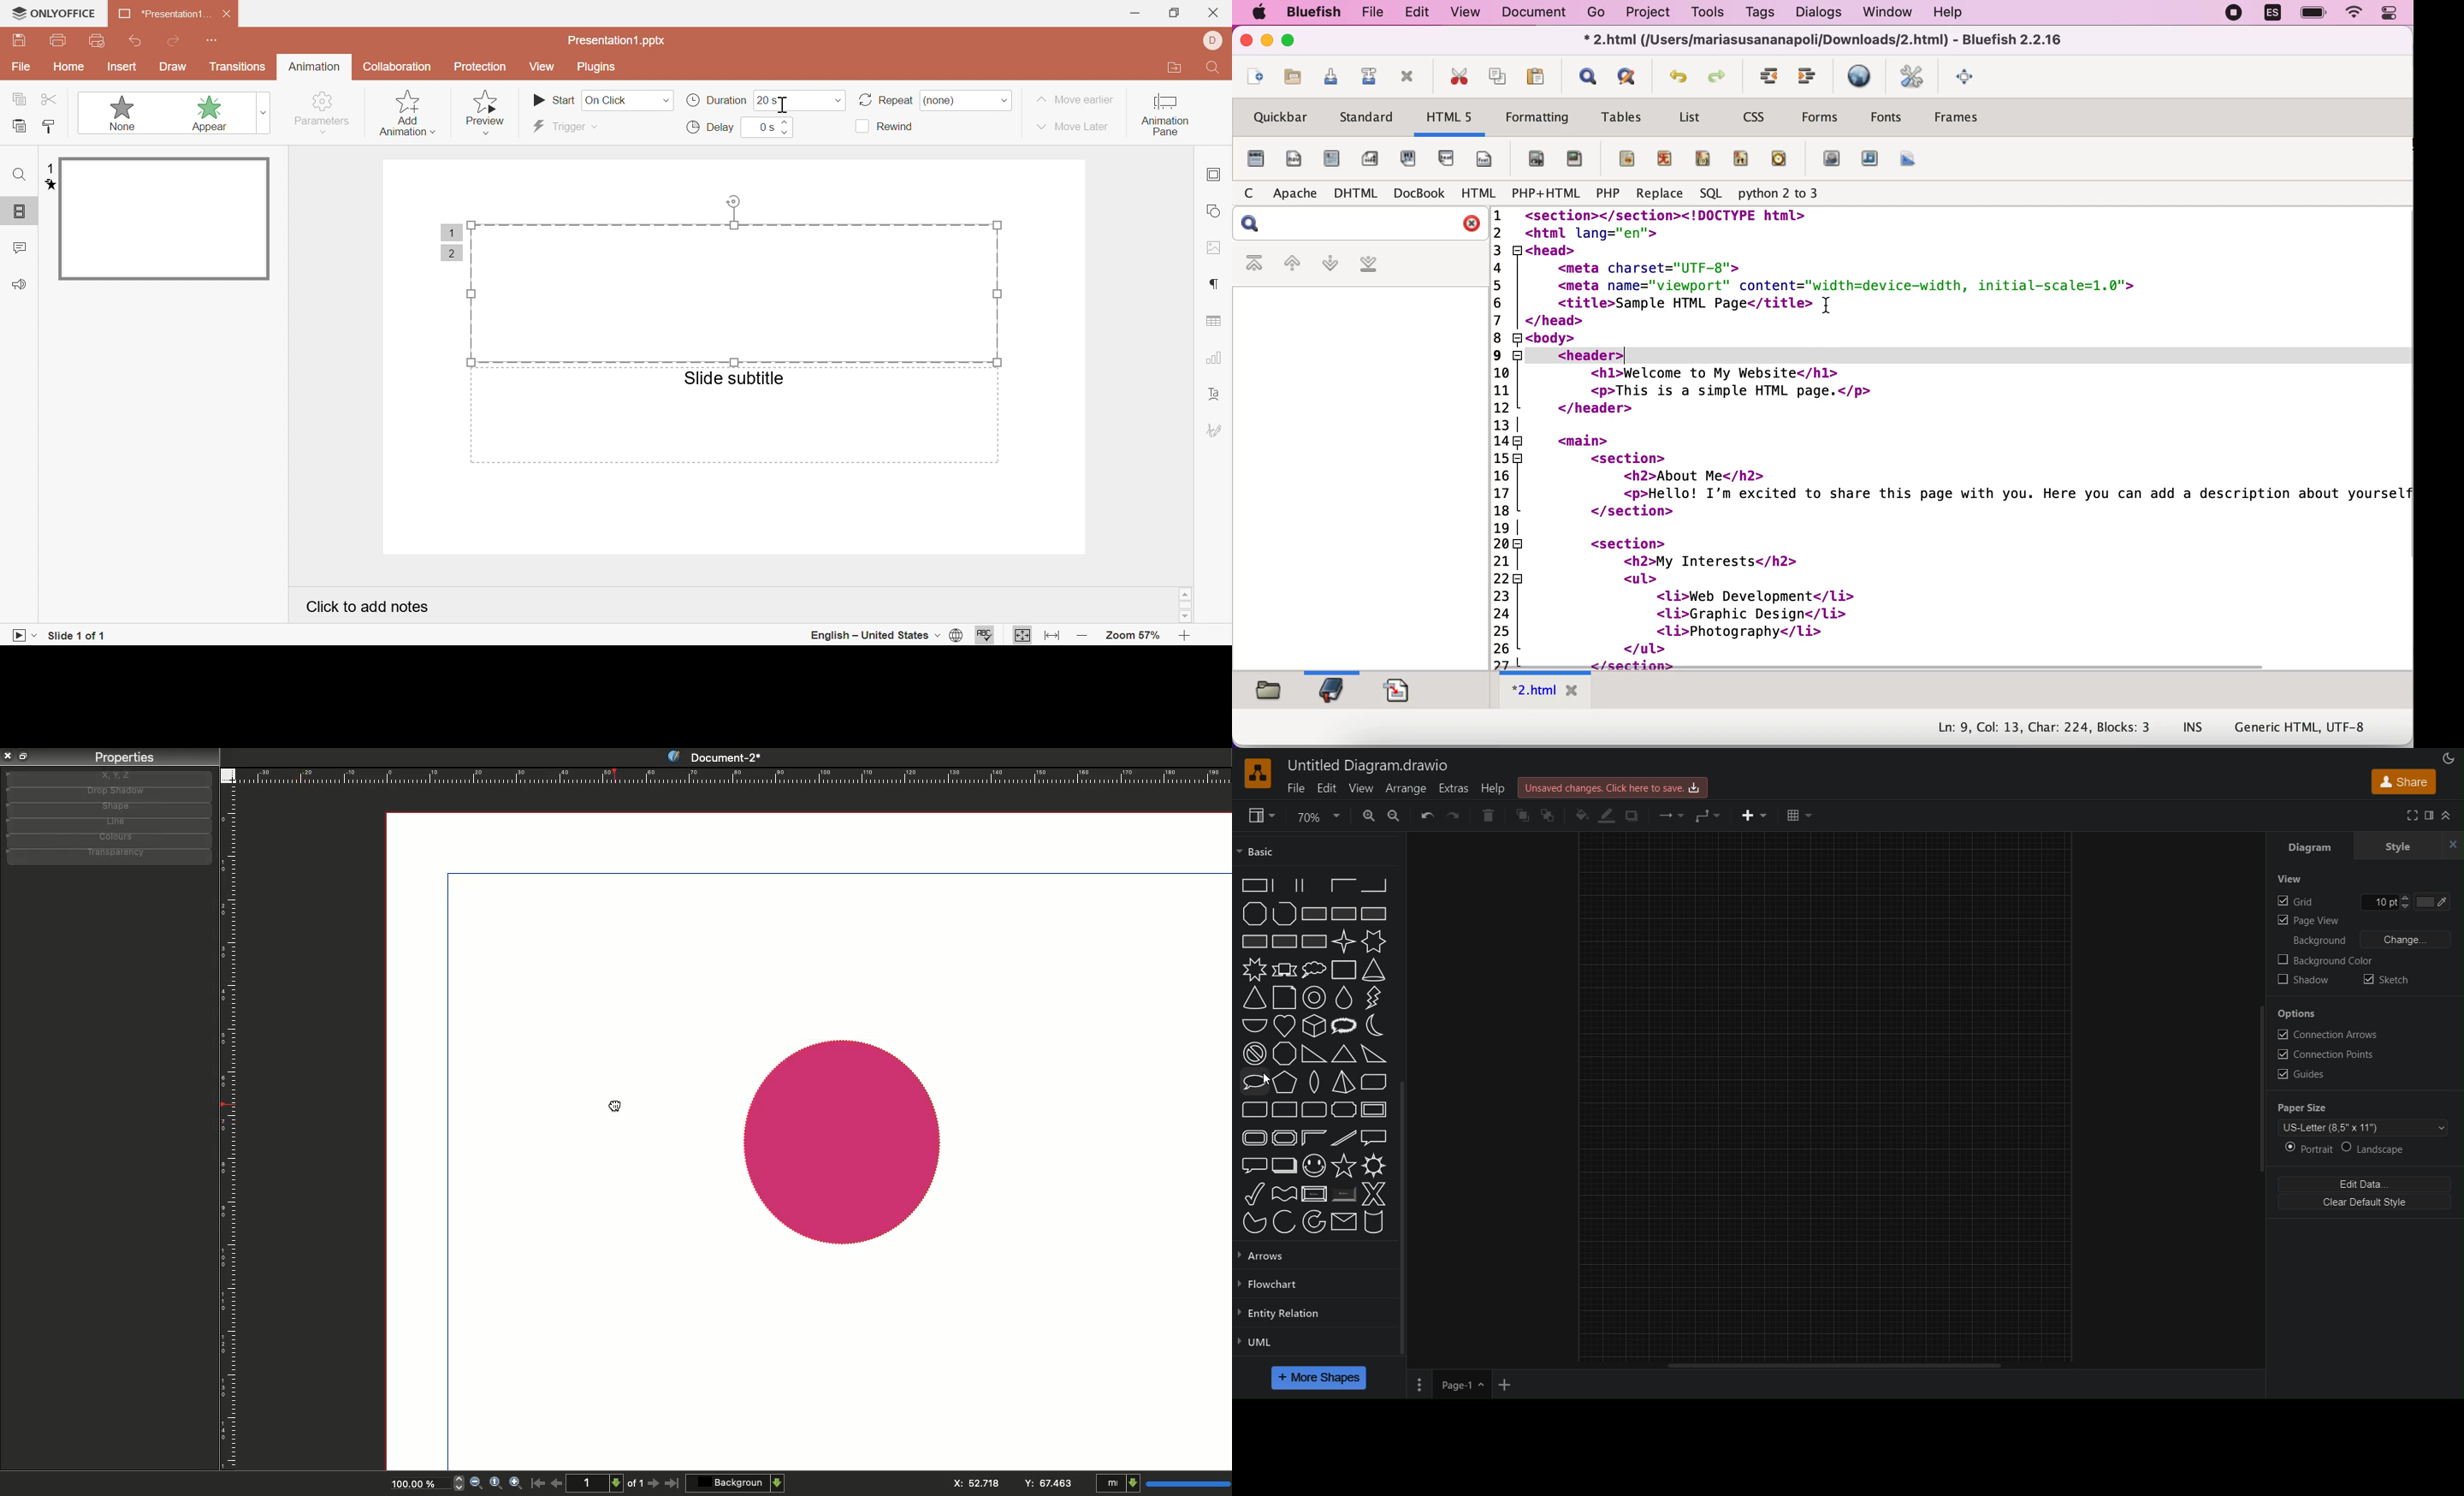 The width and height of the screenshot is (2464, 1512). Describe the element at coordinates (1344, 941) in the screenshot. I see `4 Point Star` at that location.